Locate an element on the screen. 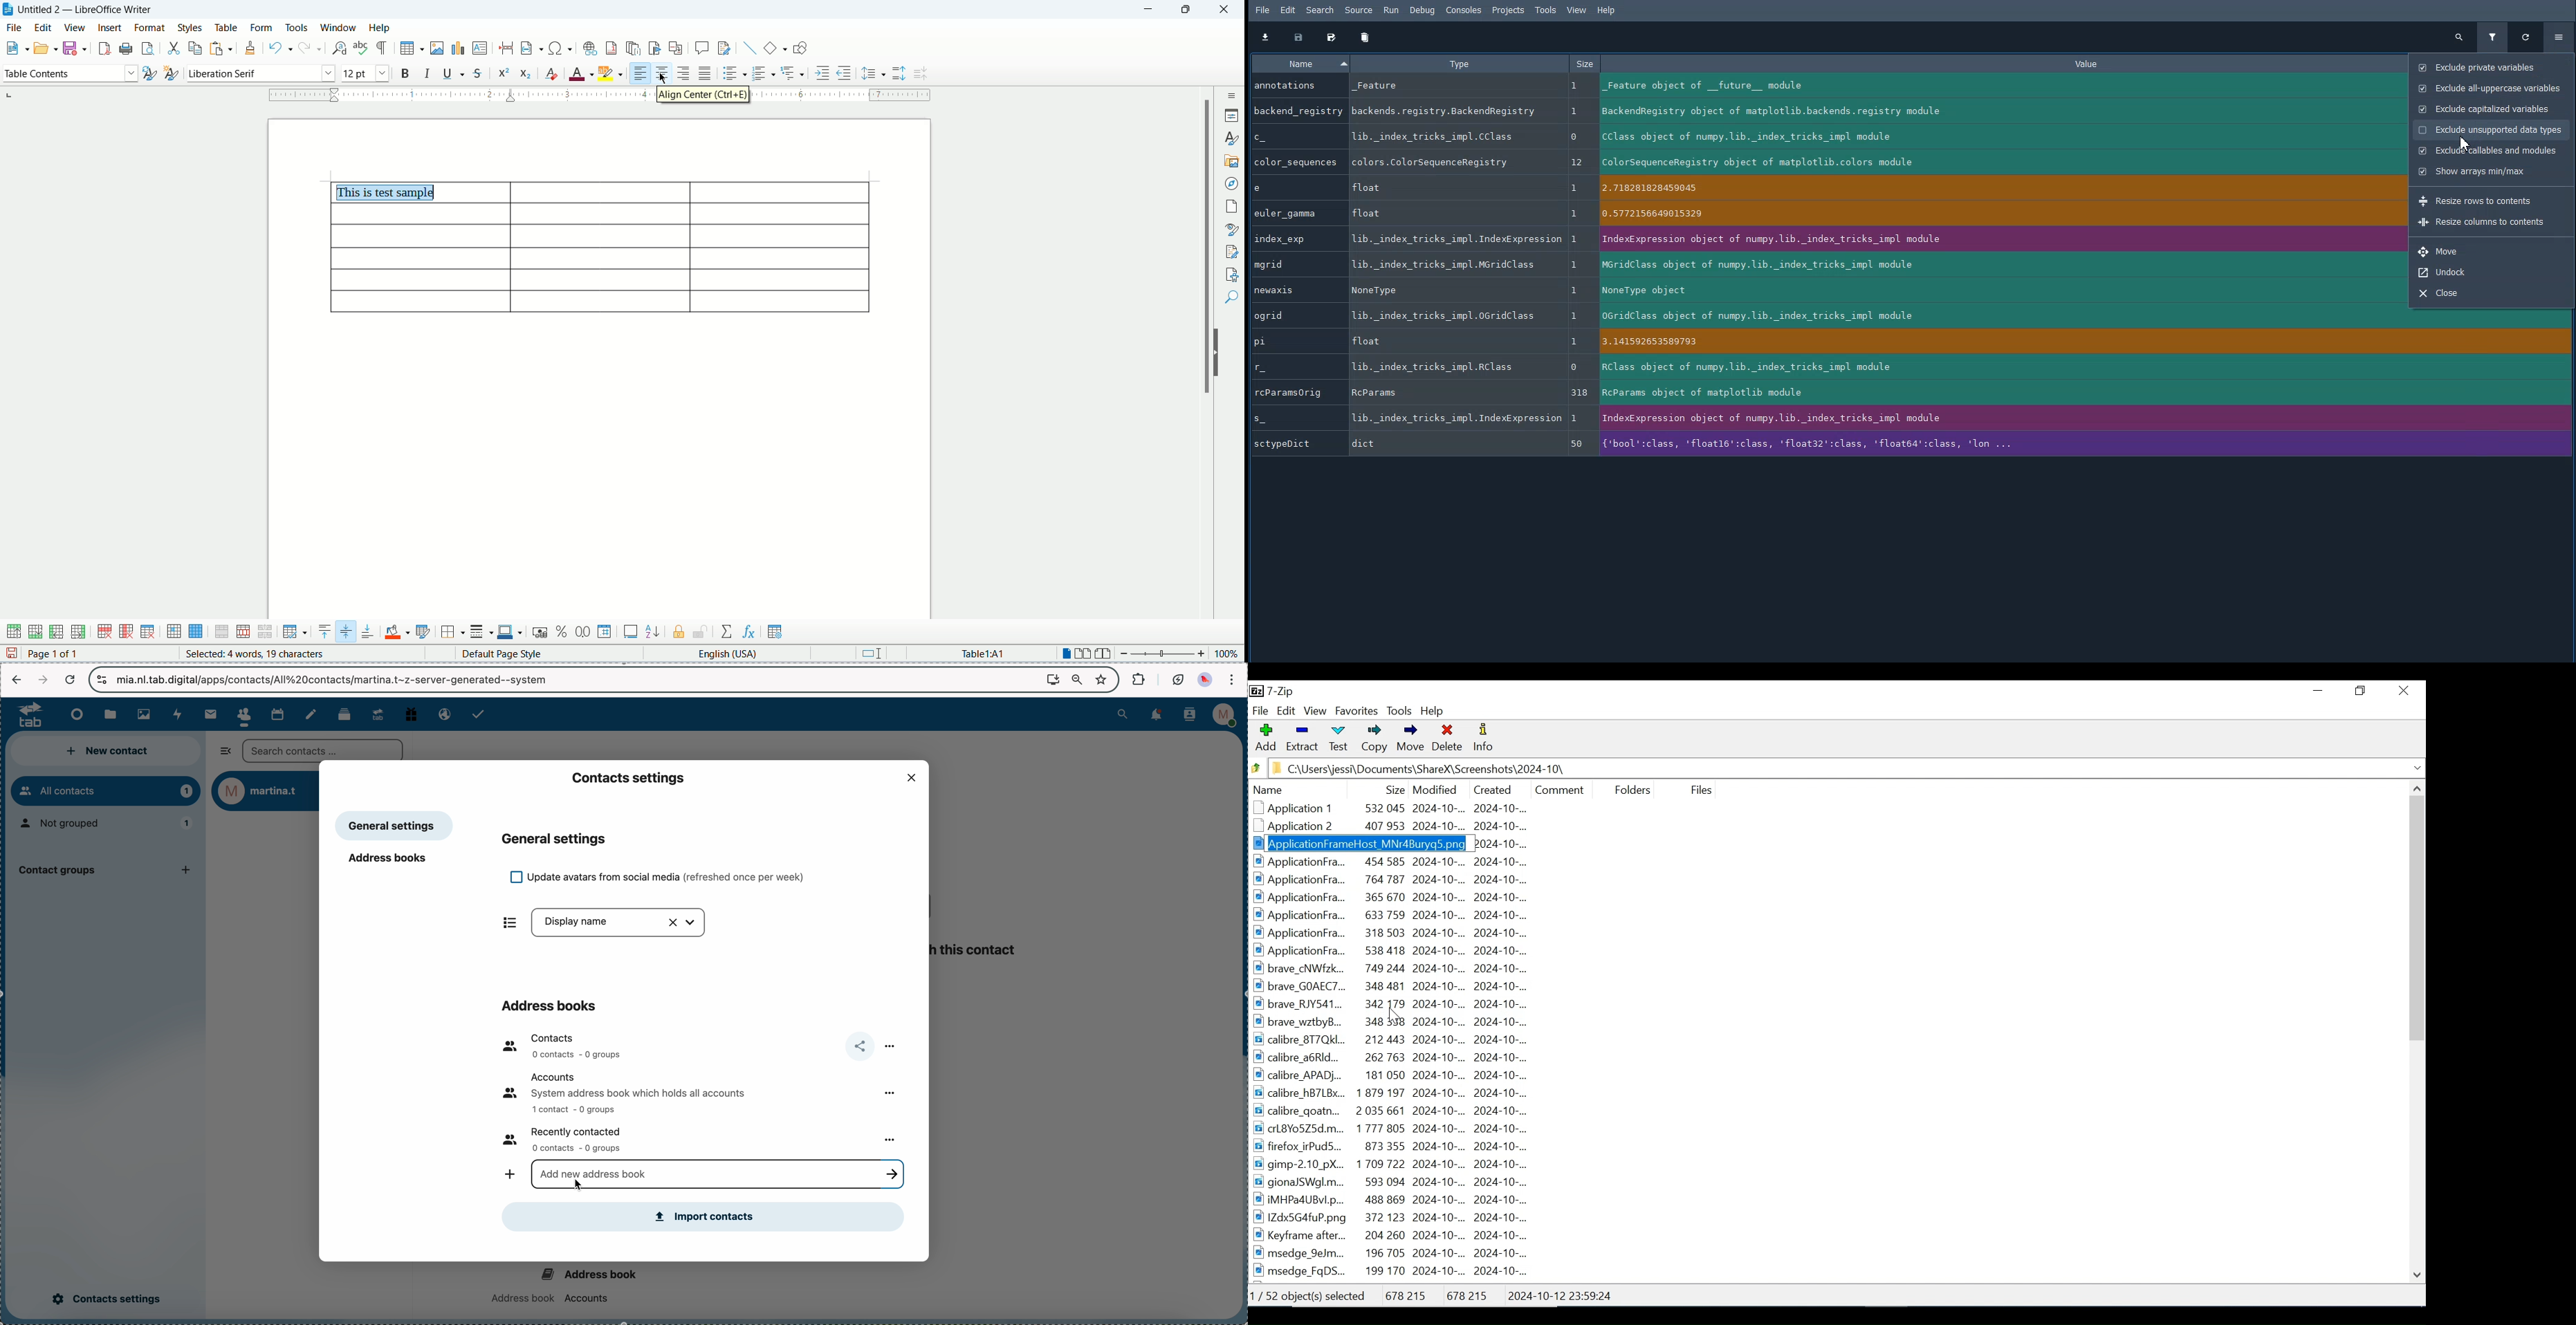  Name is located at coordinates (1310, 790).